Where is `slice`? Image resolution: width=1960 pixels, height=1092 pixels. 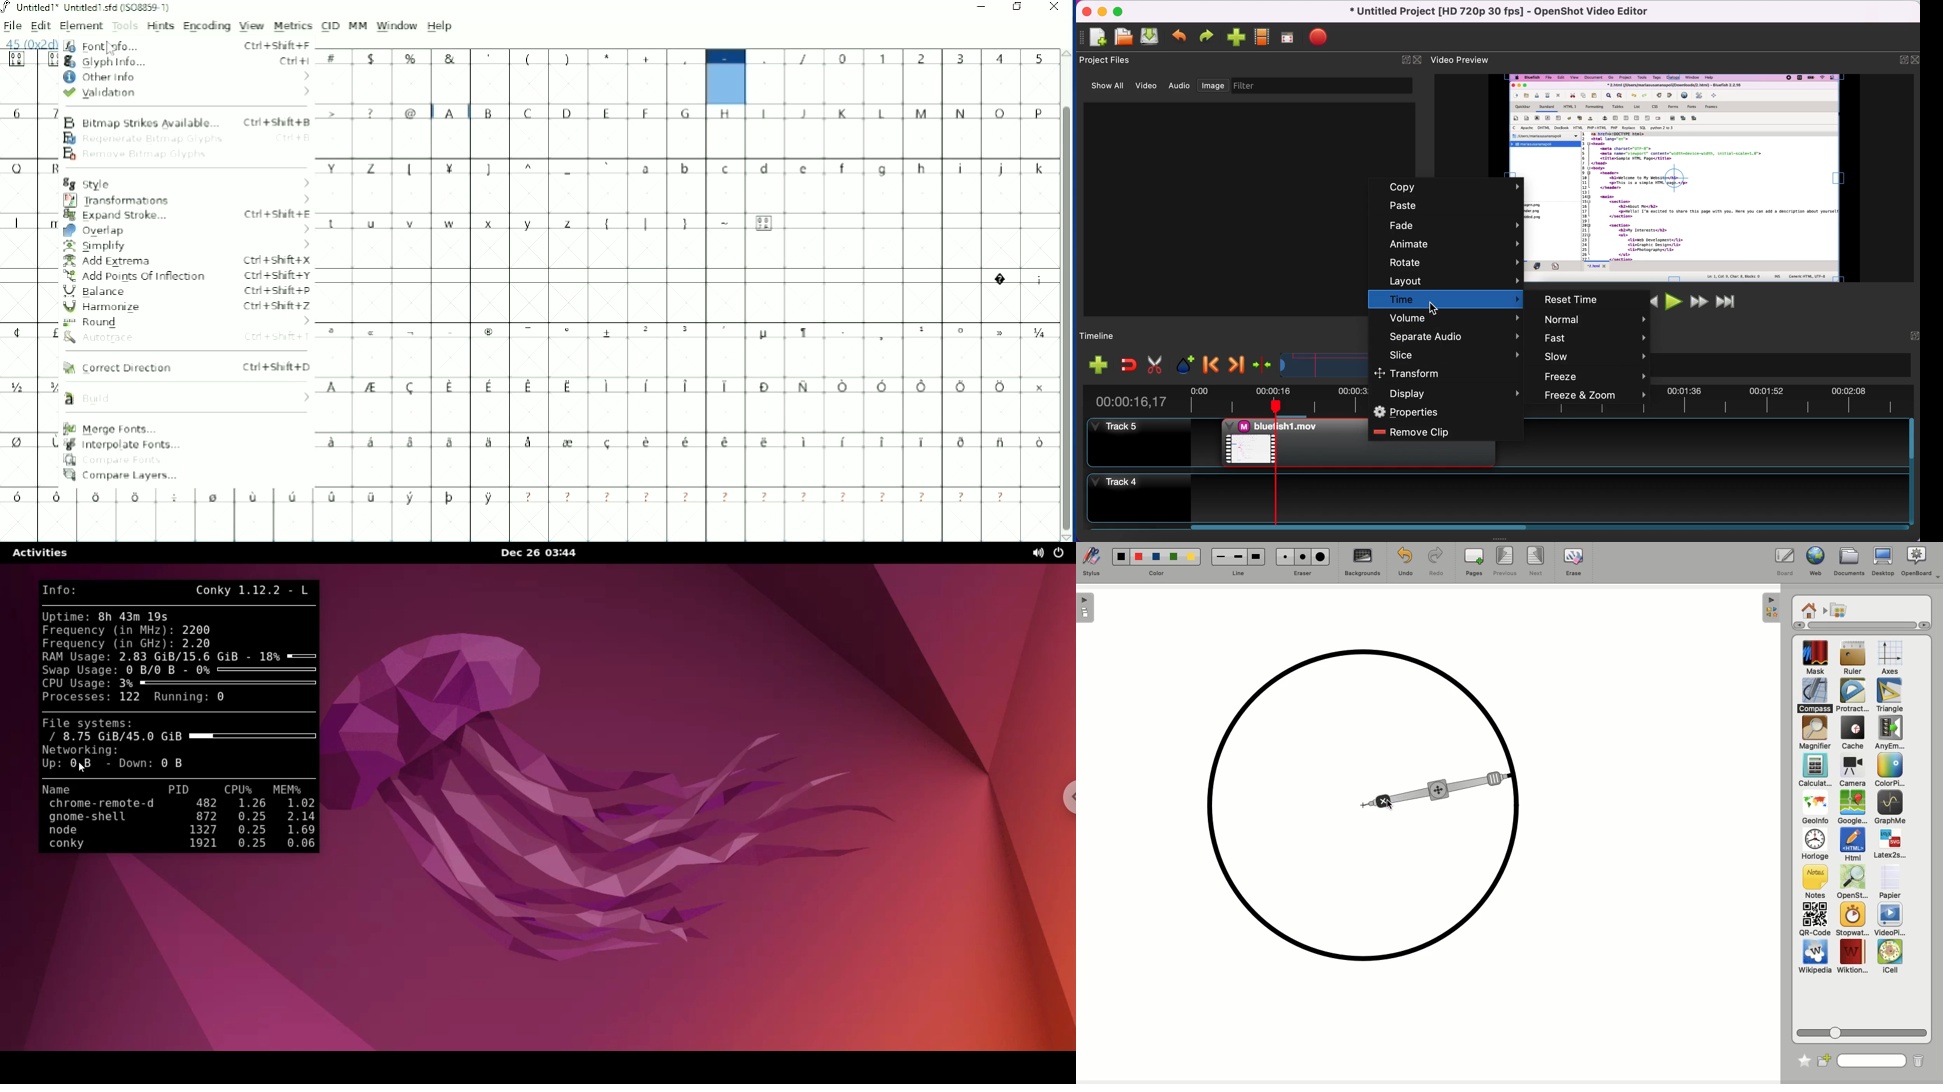 slice is located at coordinates (1449, 354).